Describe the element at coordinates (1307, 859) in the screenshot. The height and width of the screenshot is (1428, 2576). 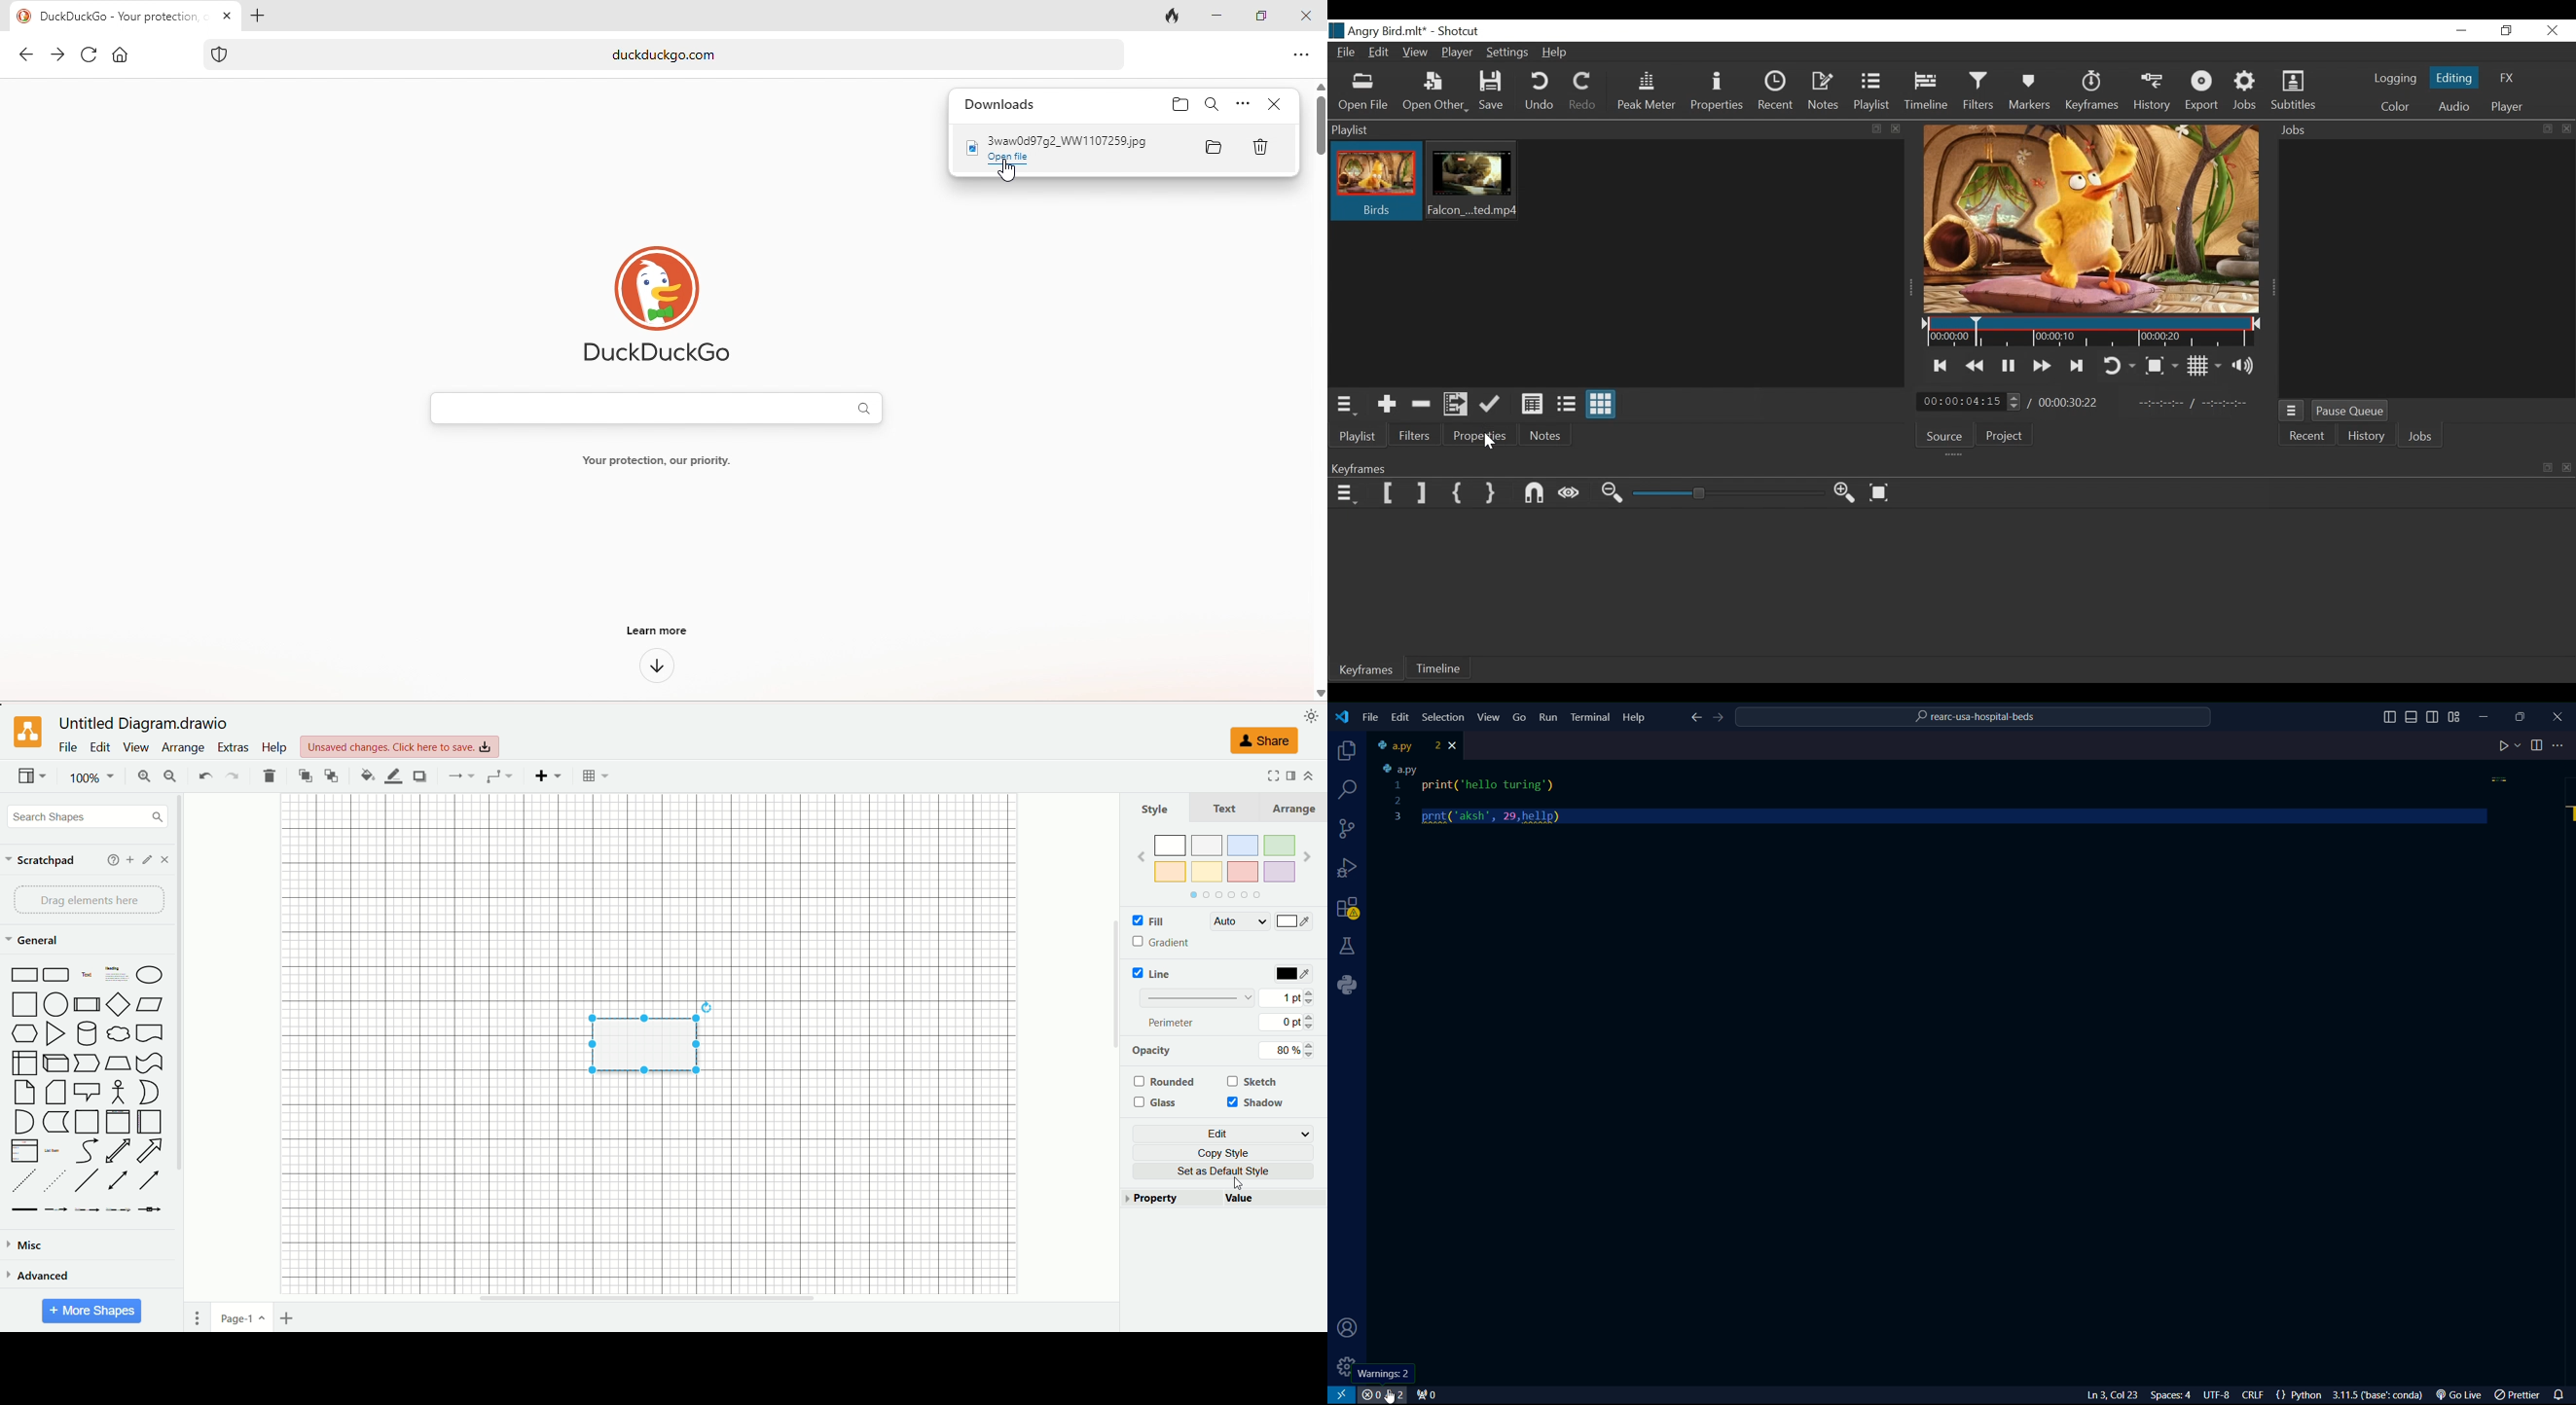
I see `next color options` at that location.